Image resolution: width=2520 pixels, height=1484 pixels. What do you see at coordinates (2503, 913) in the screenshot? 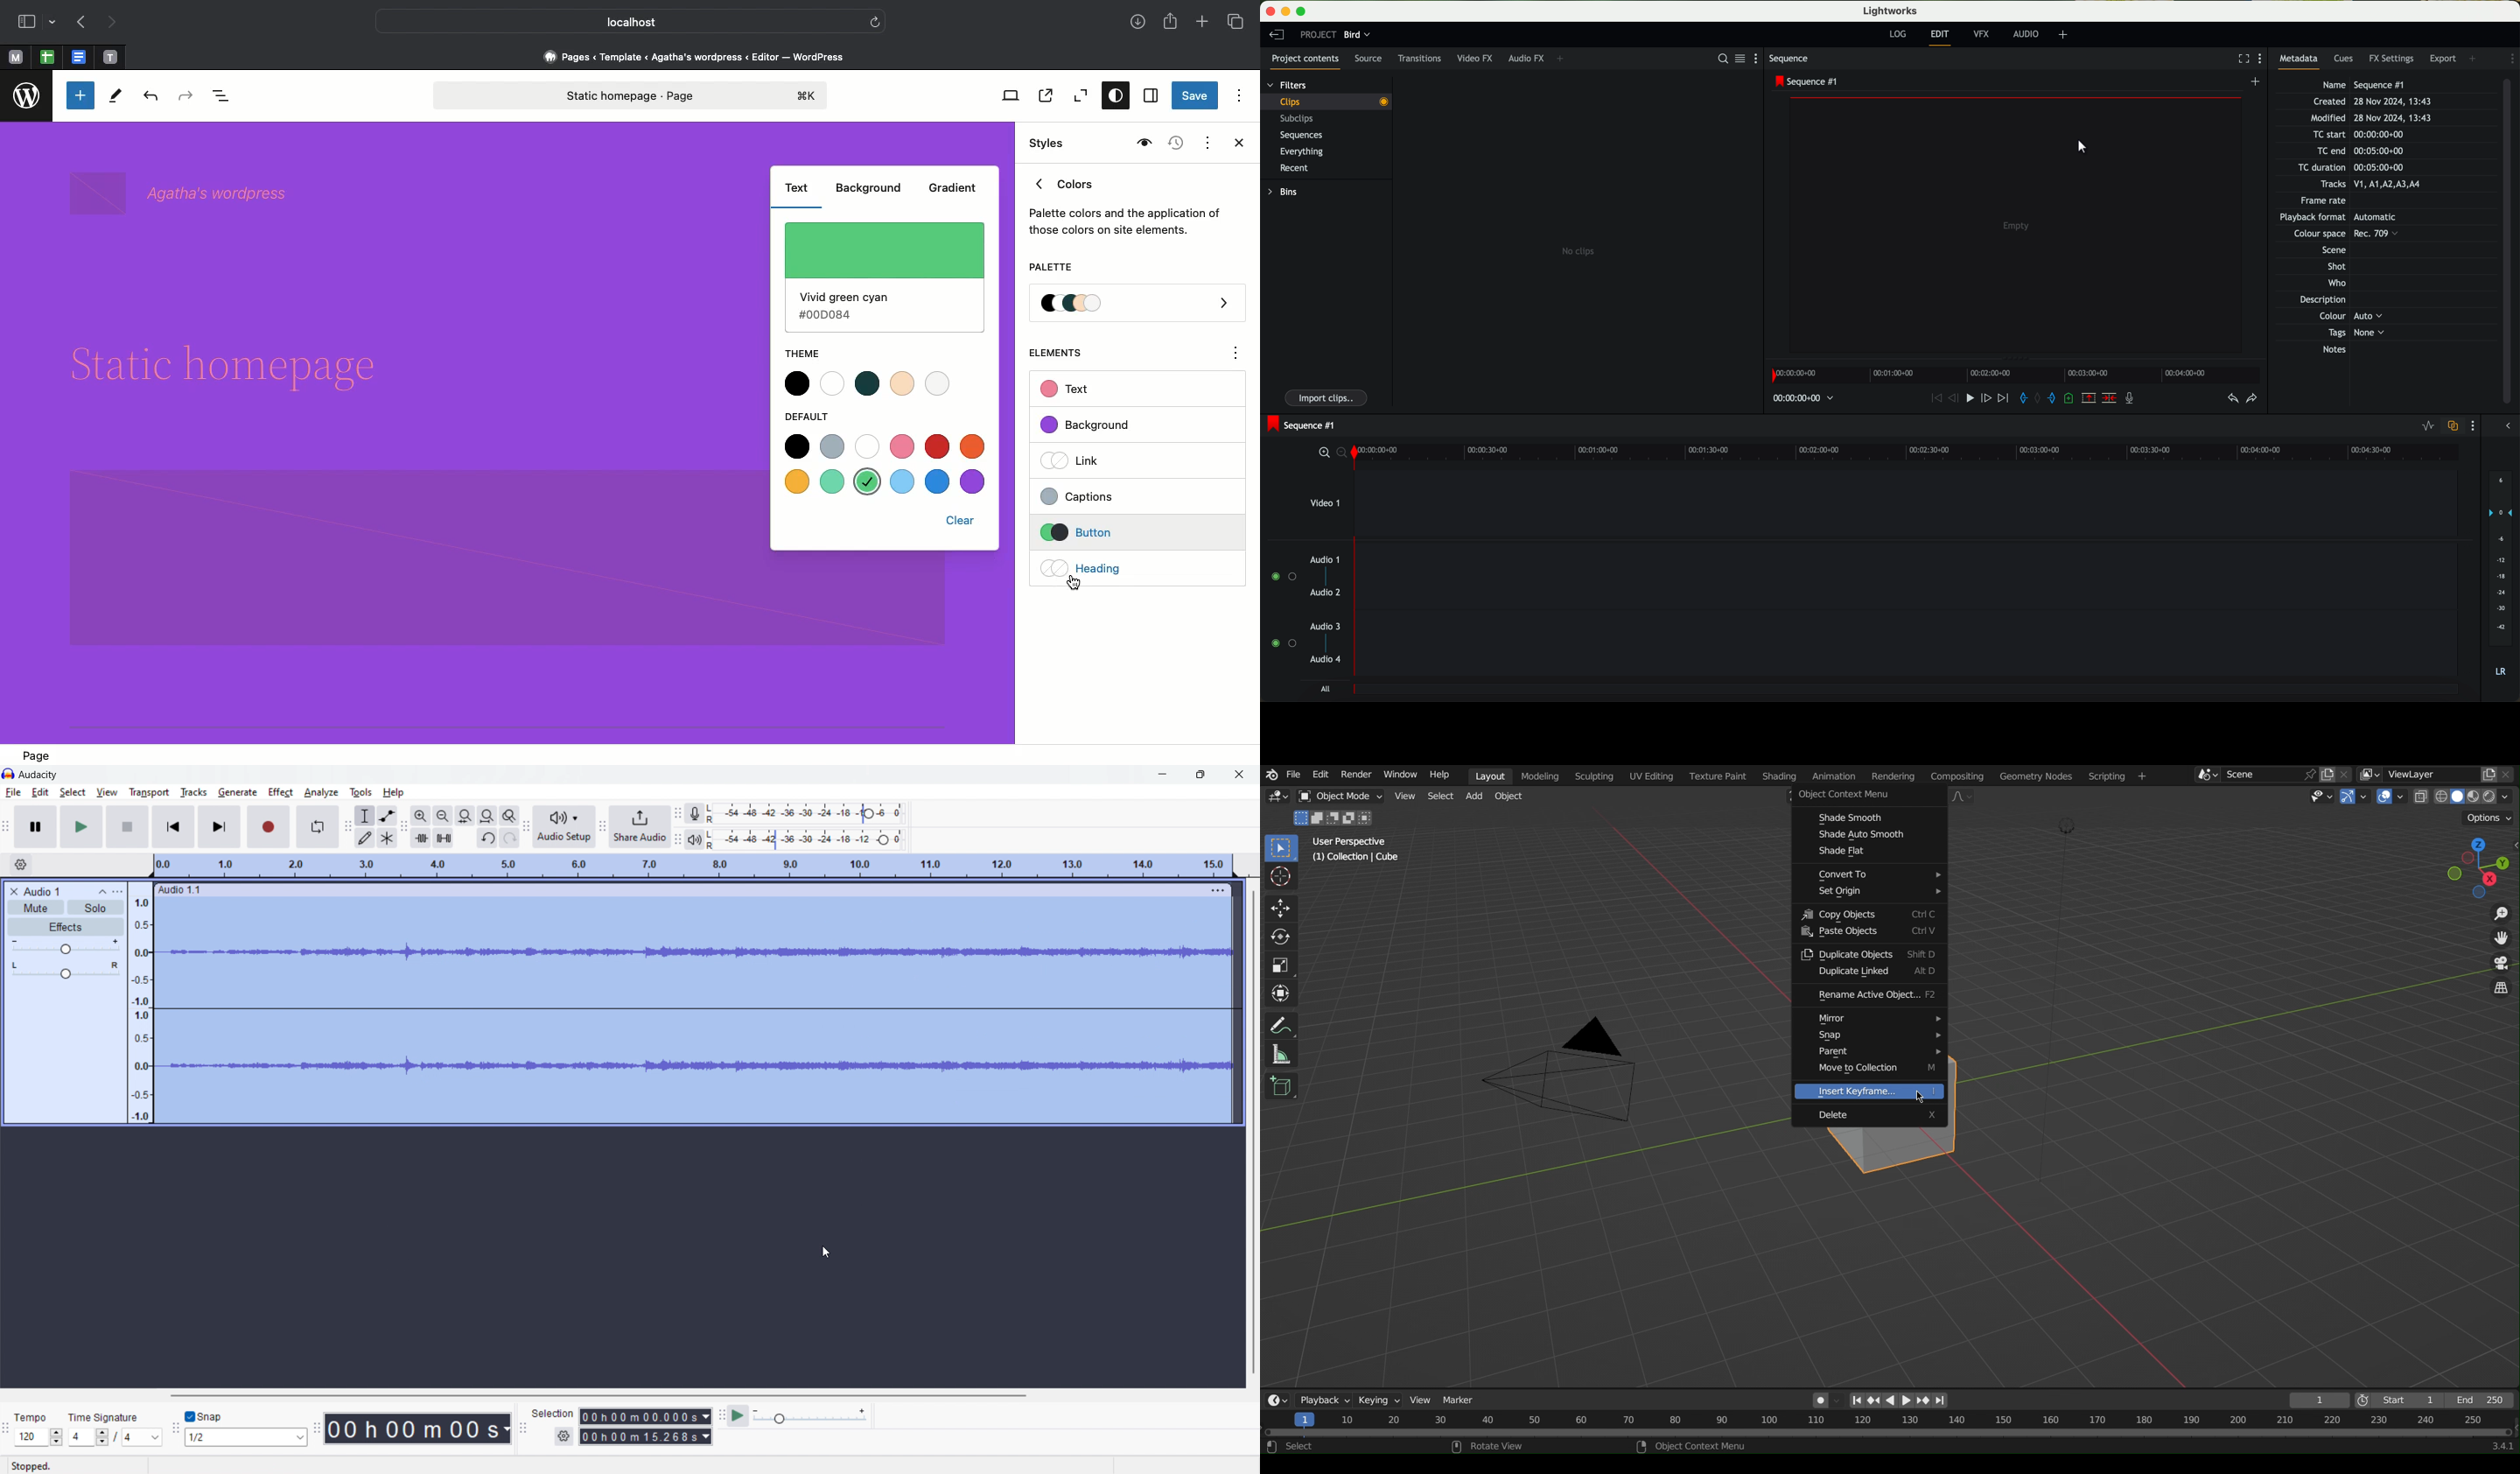
I see `Zoom ` at bounding box center [2503, 913].